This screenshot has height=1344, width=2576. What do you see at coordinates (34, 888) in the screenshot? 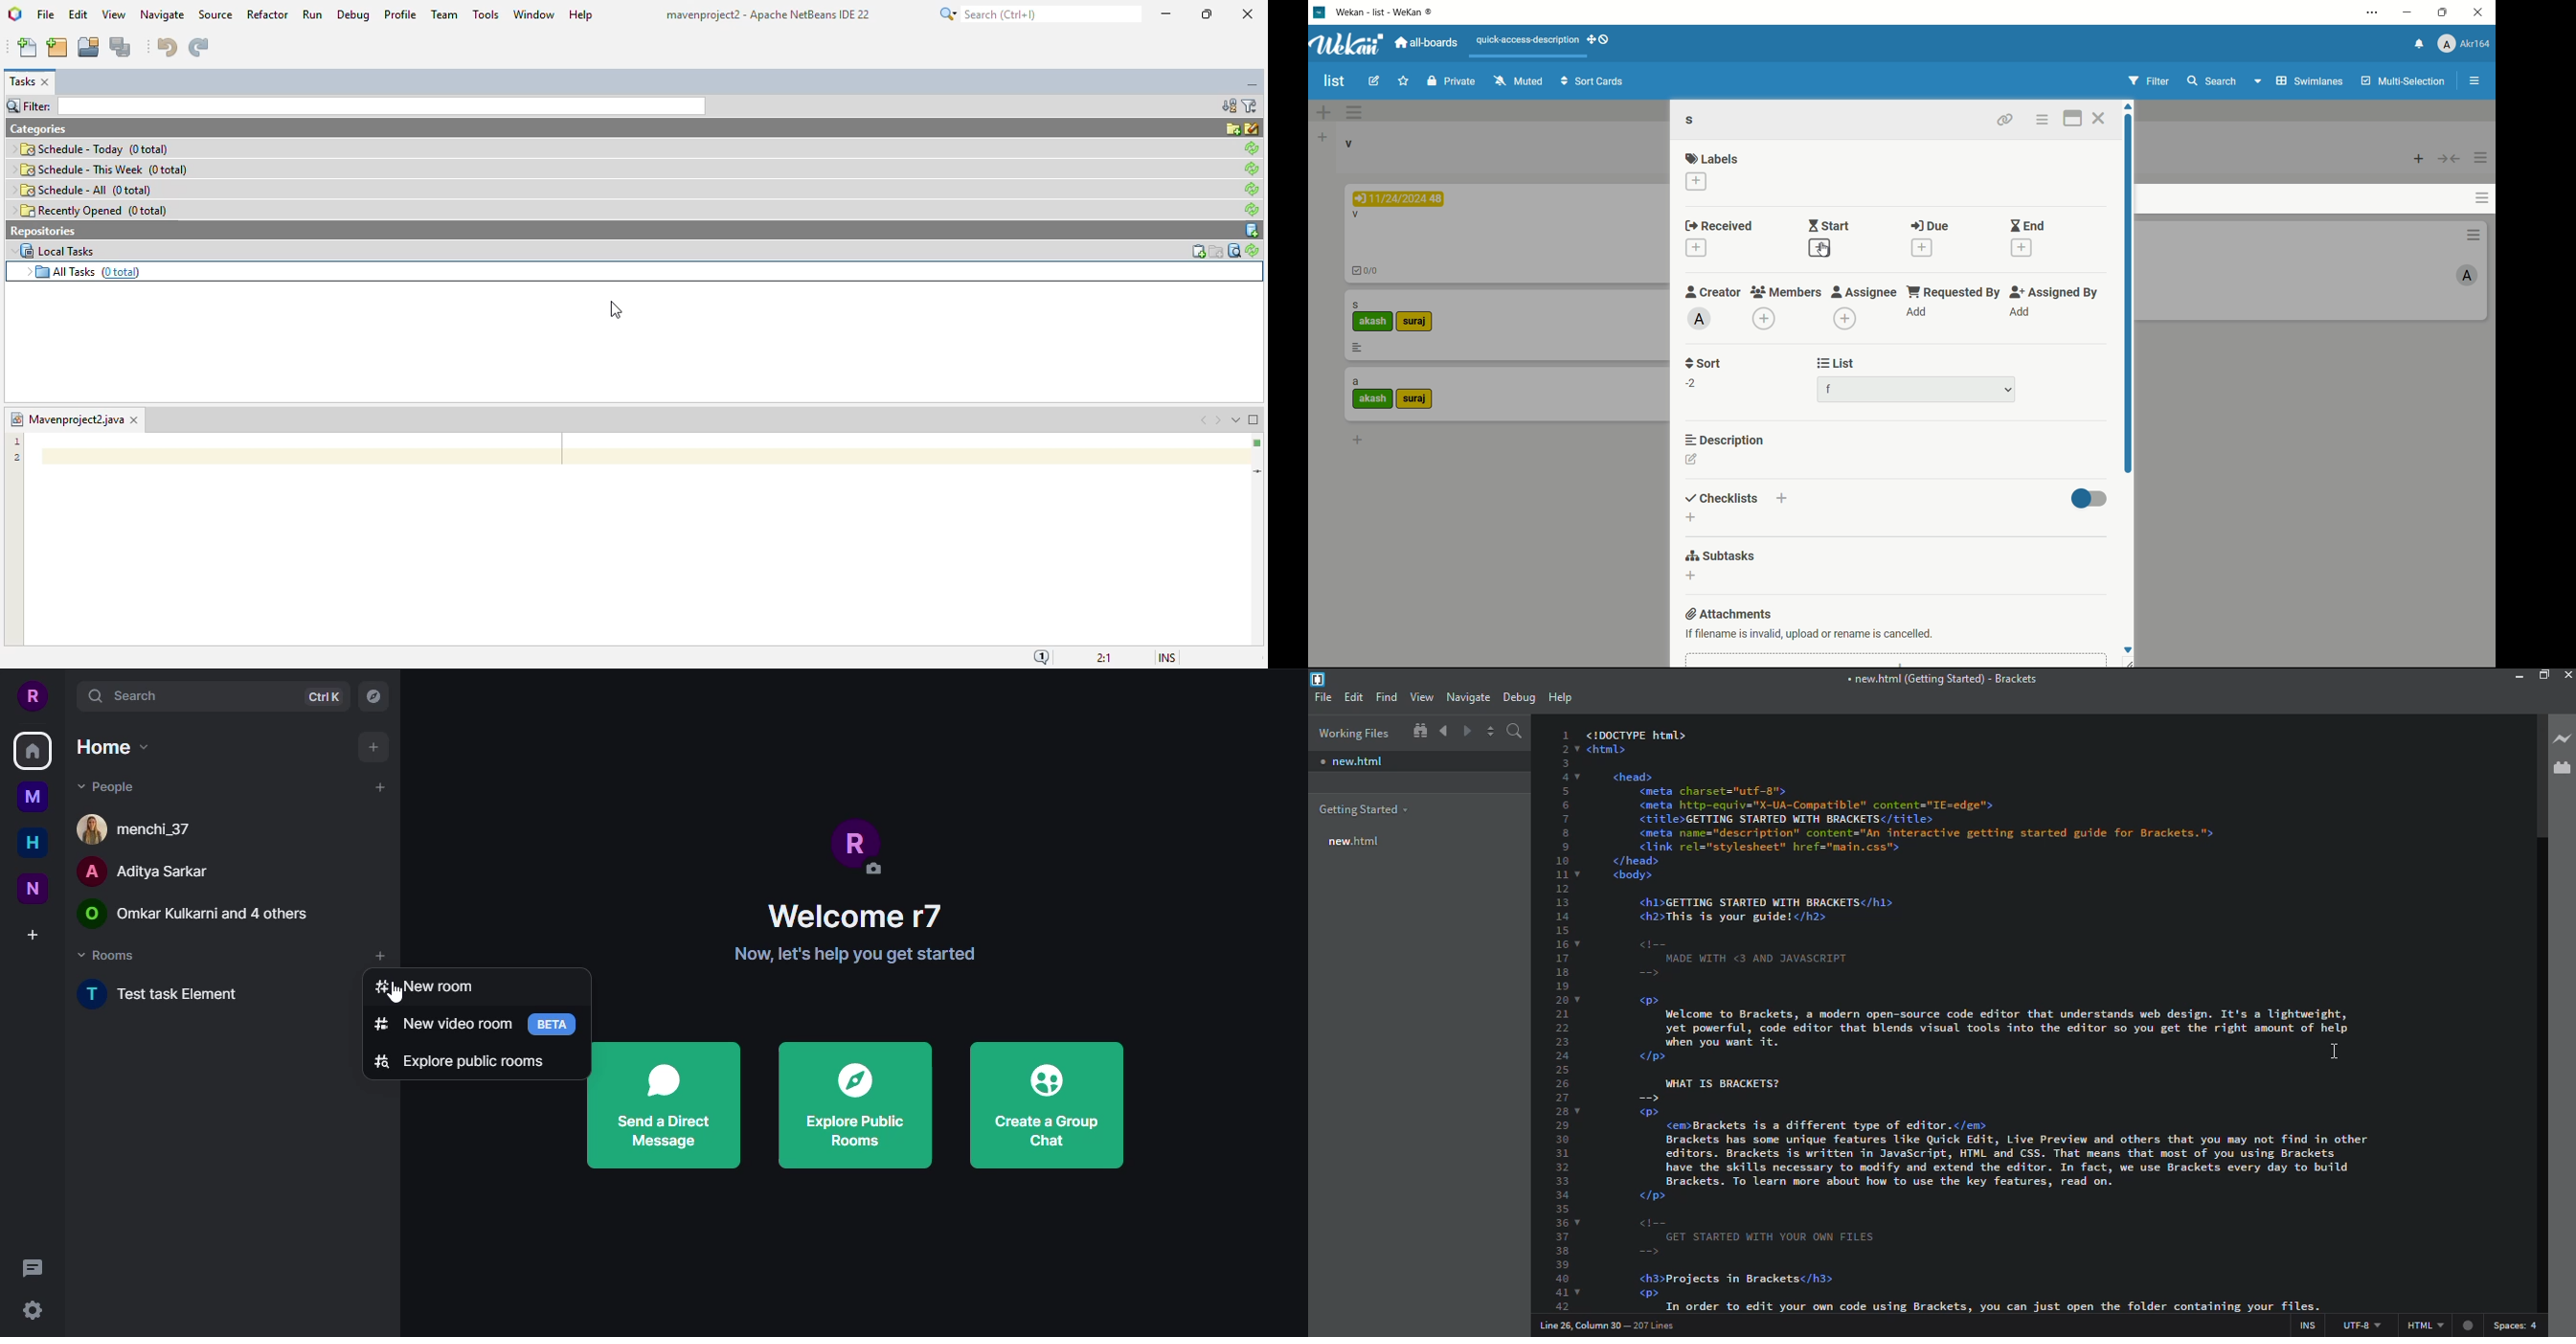
I see `new` at bounding box center [34, 888].